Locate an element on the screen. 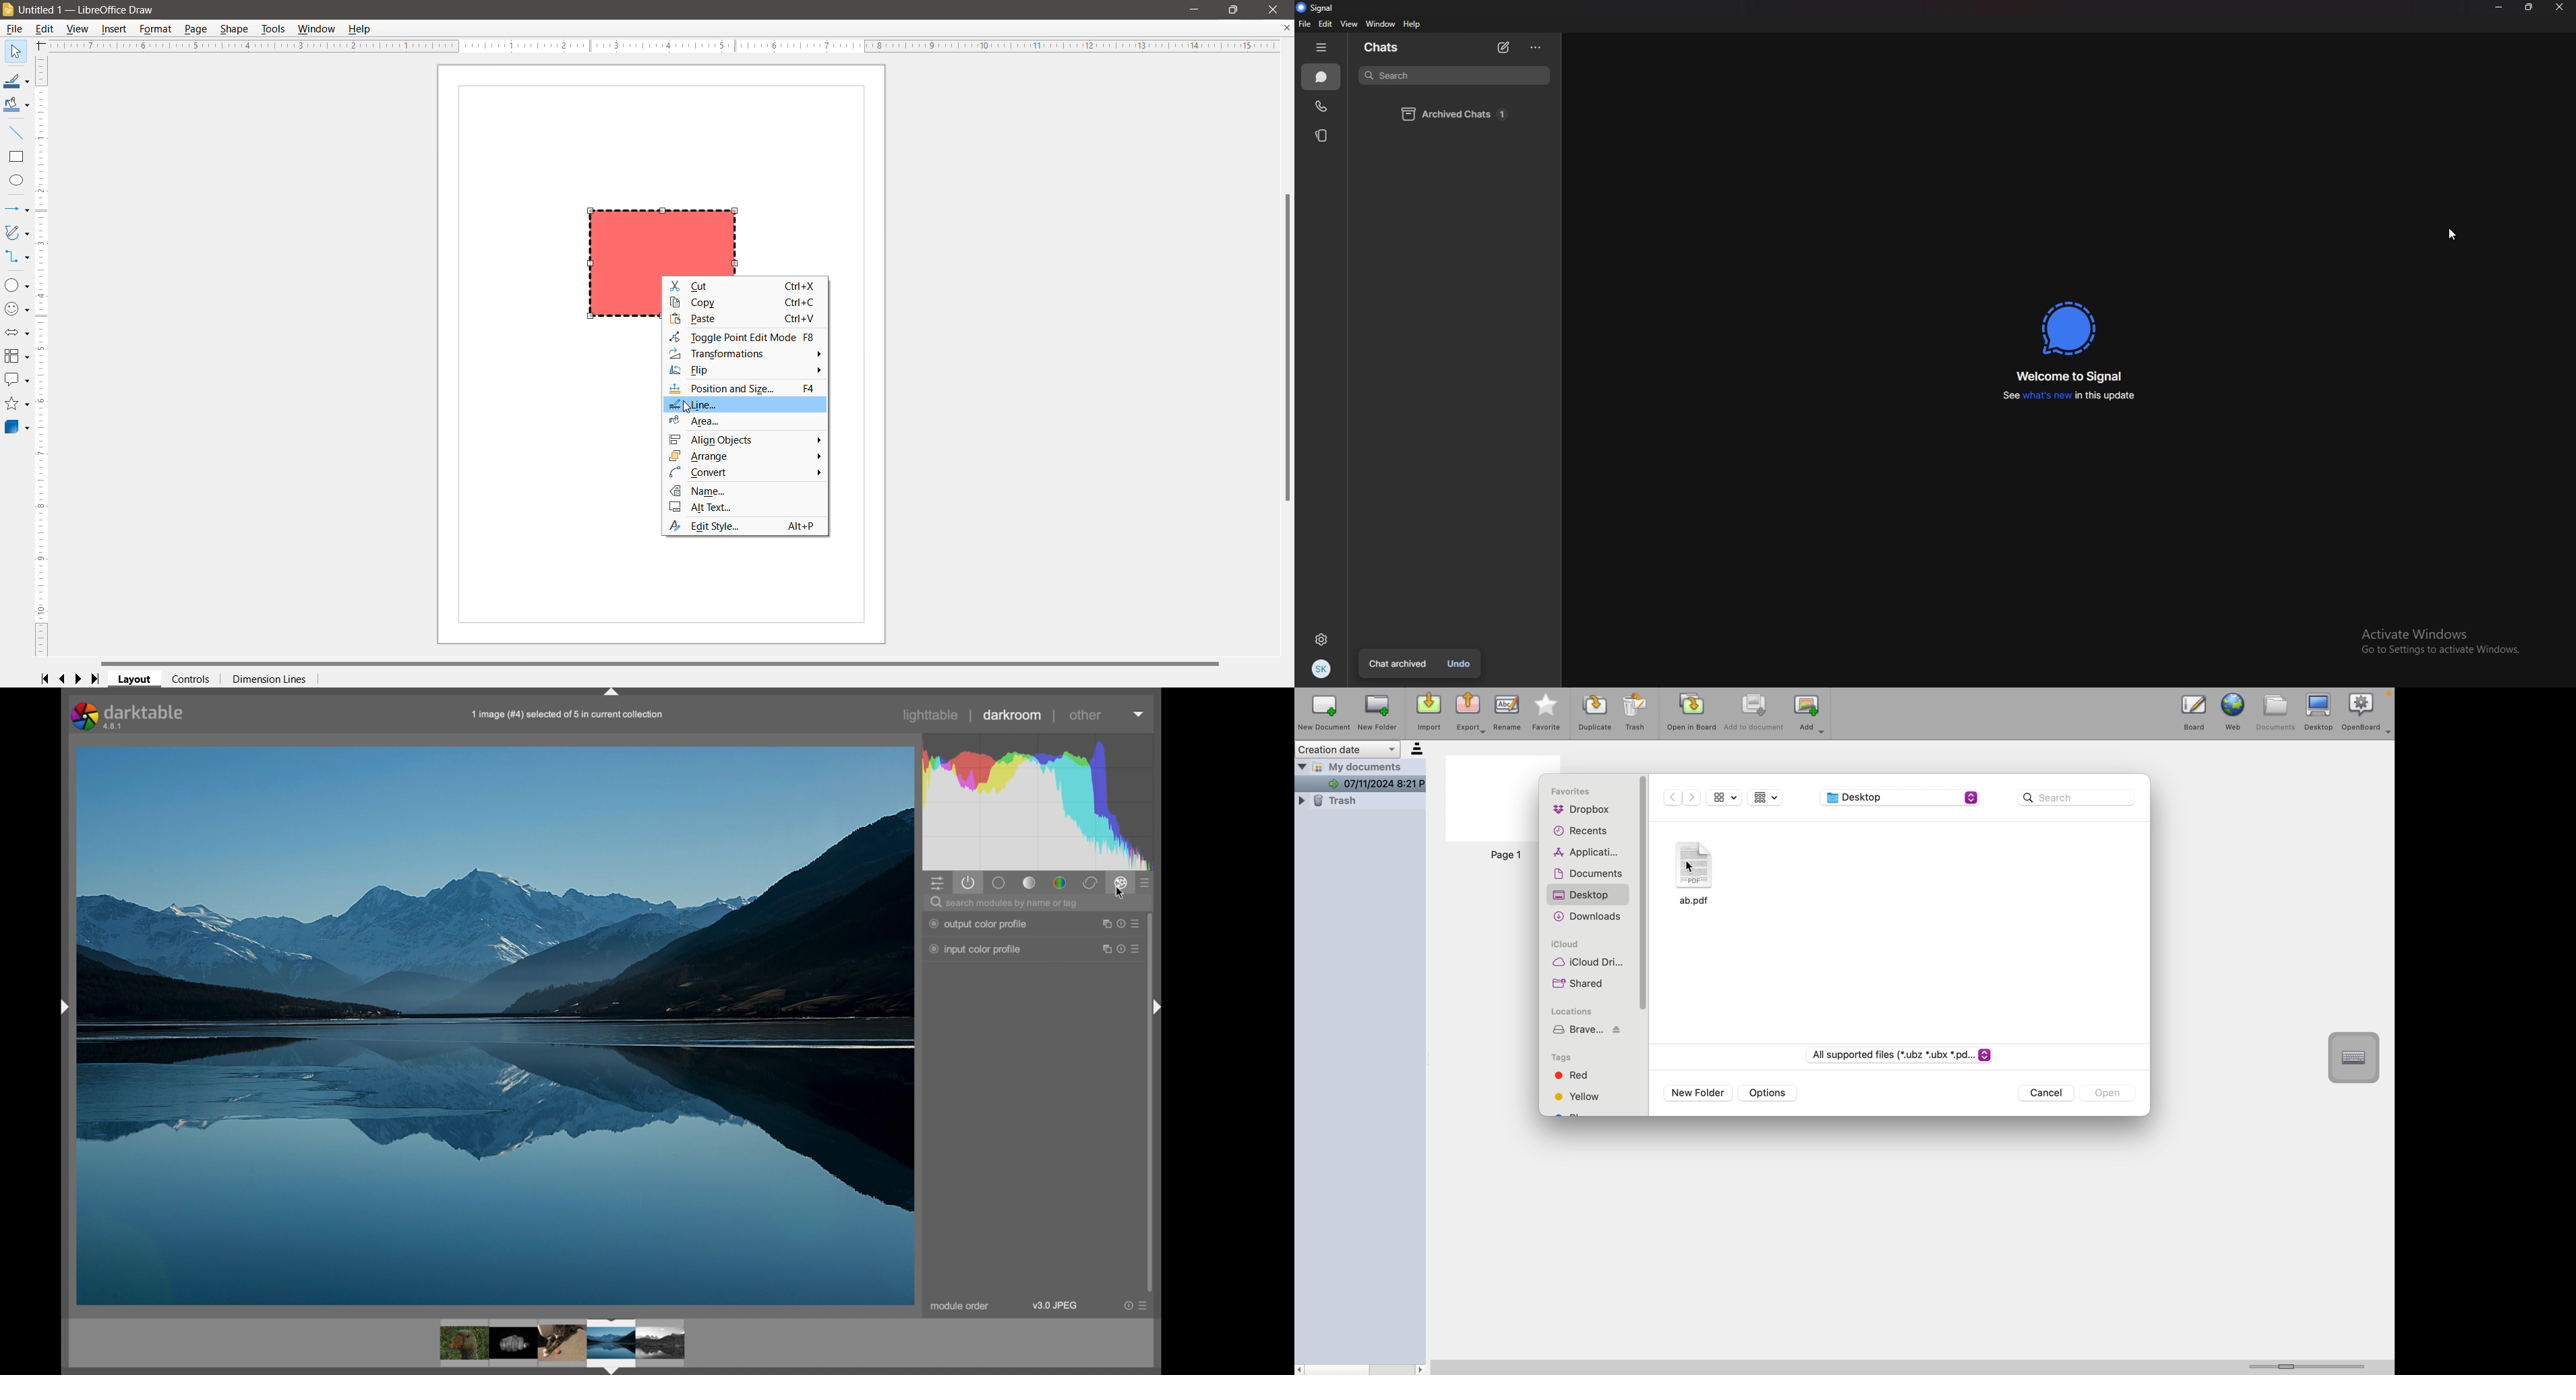 This screenshot has height=1400, width=2576. Flip is located at coordinates (695, 371).